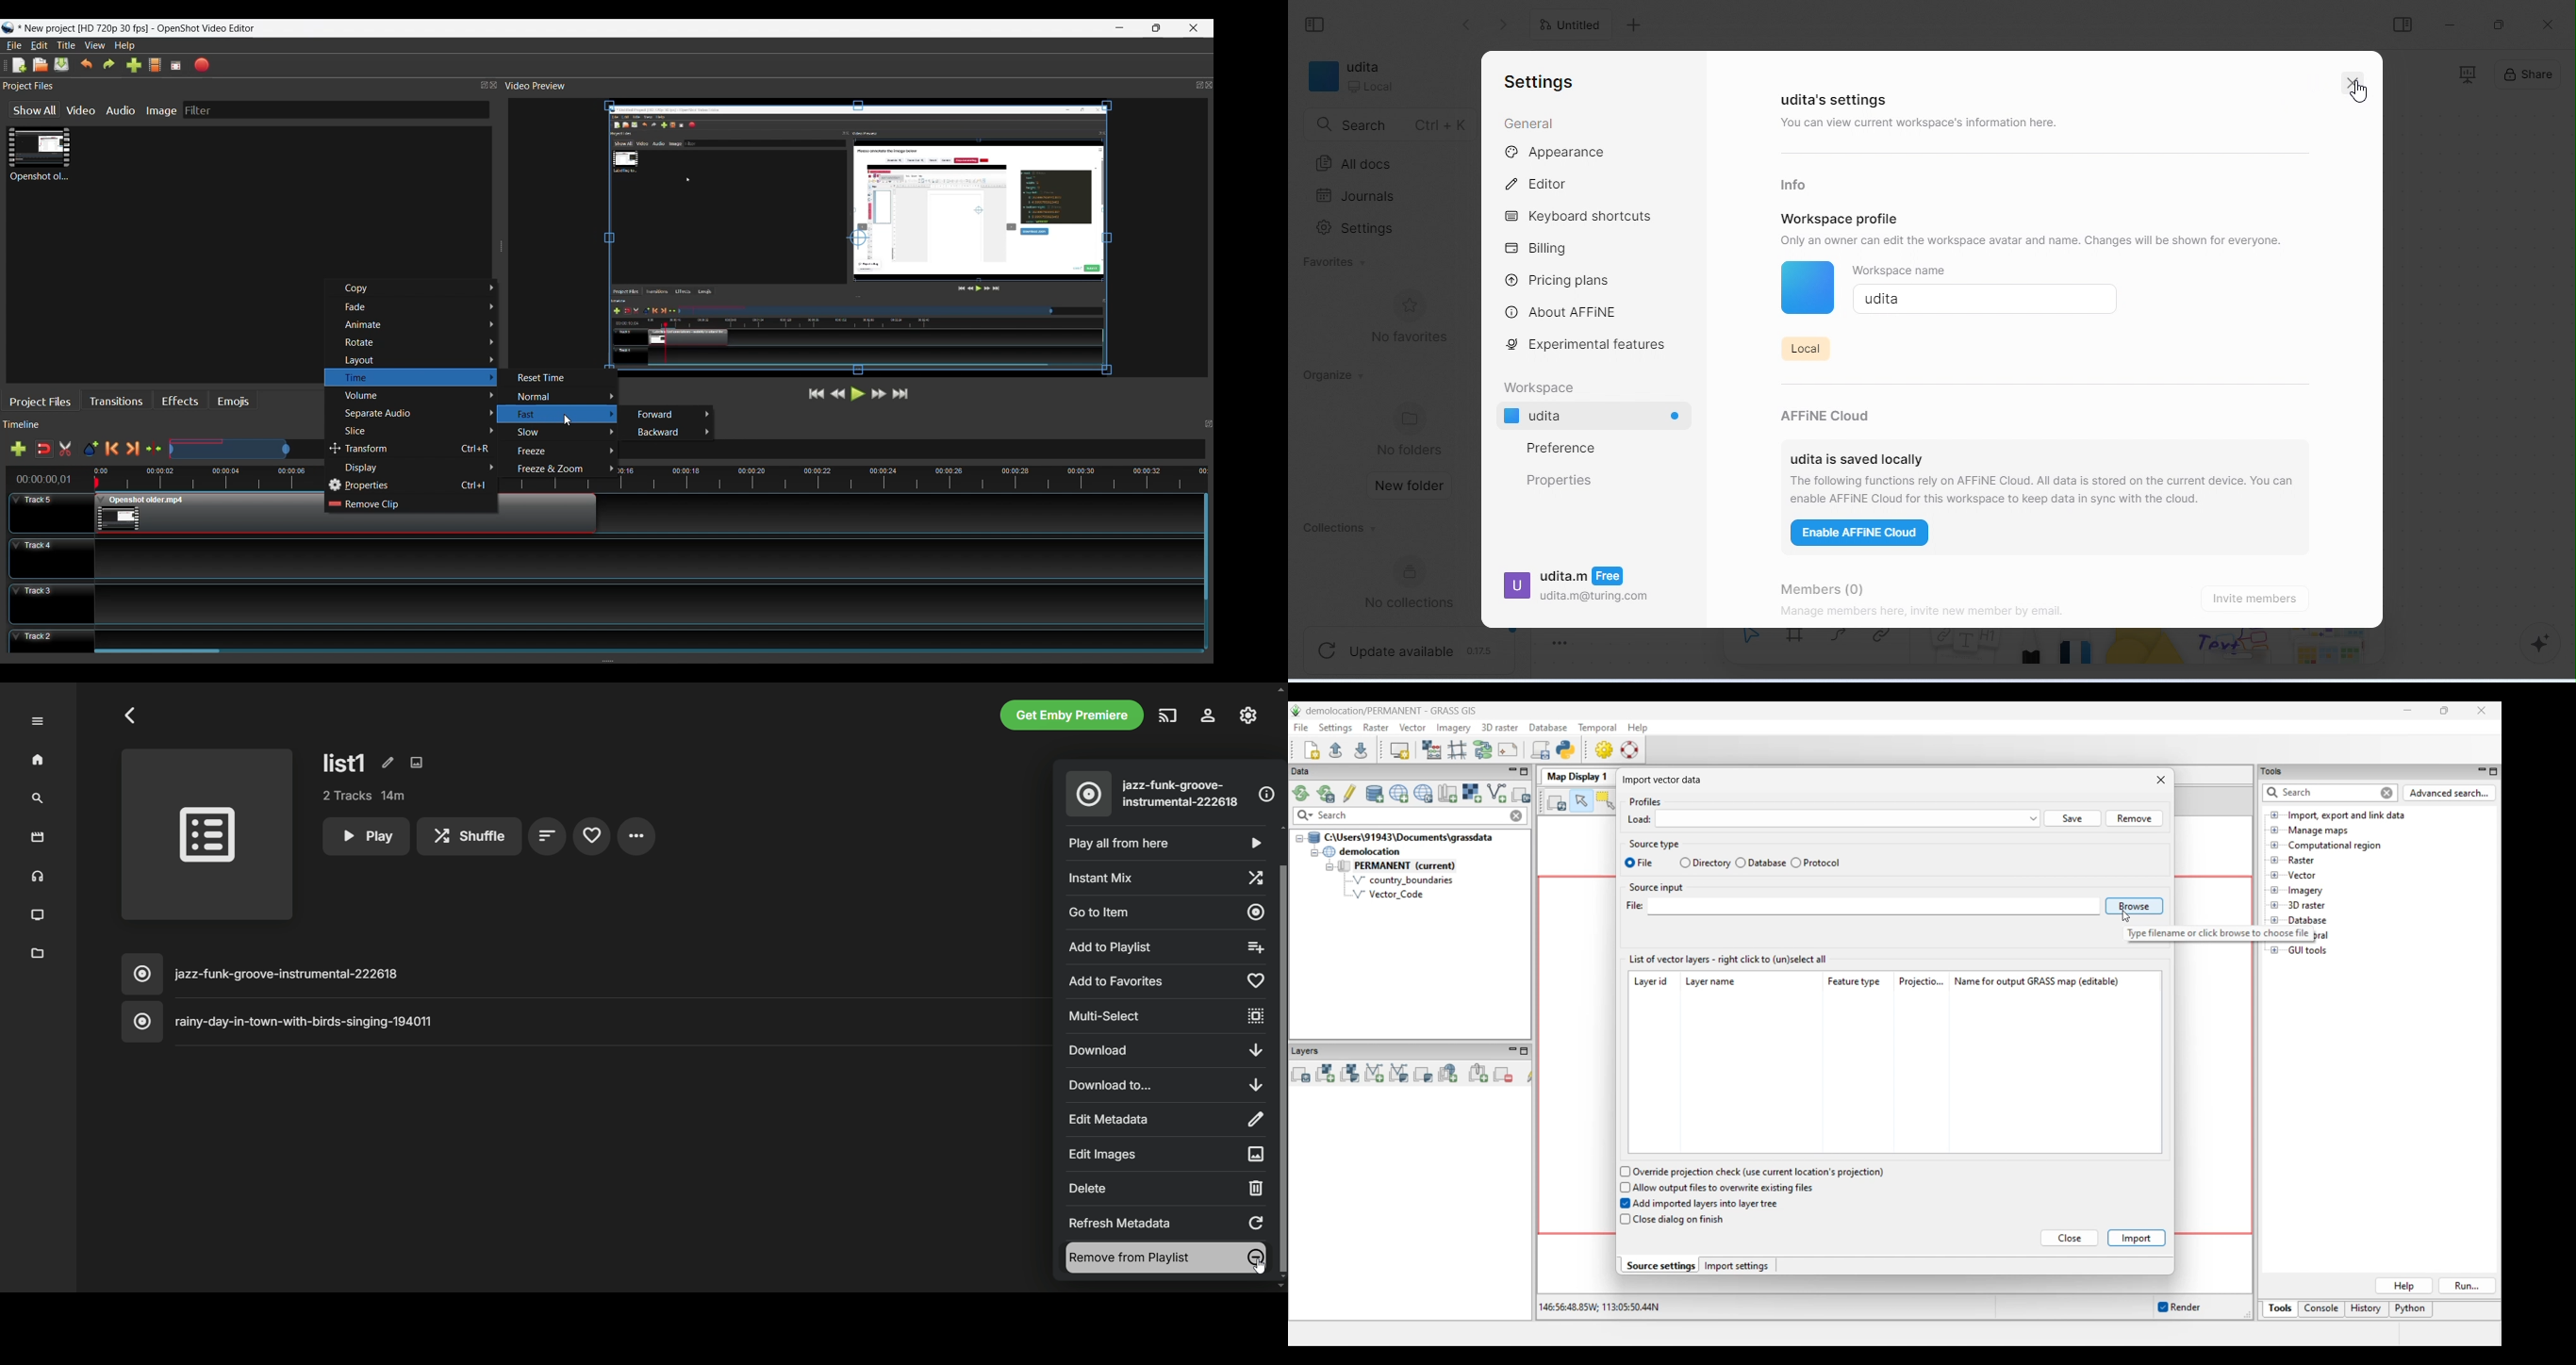 This screenshot has height=1372, width=2576. Describe the element at coordinates (1856, 455) in the screenshot. I see `udita is saved locally` at that location.